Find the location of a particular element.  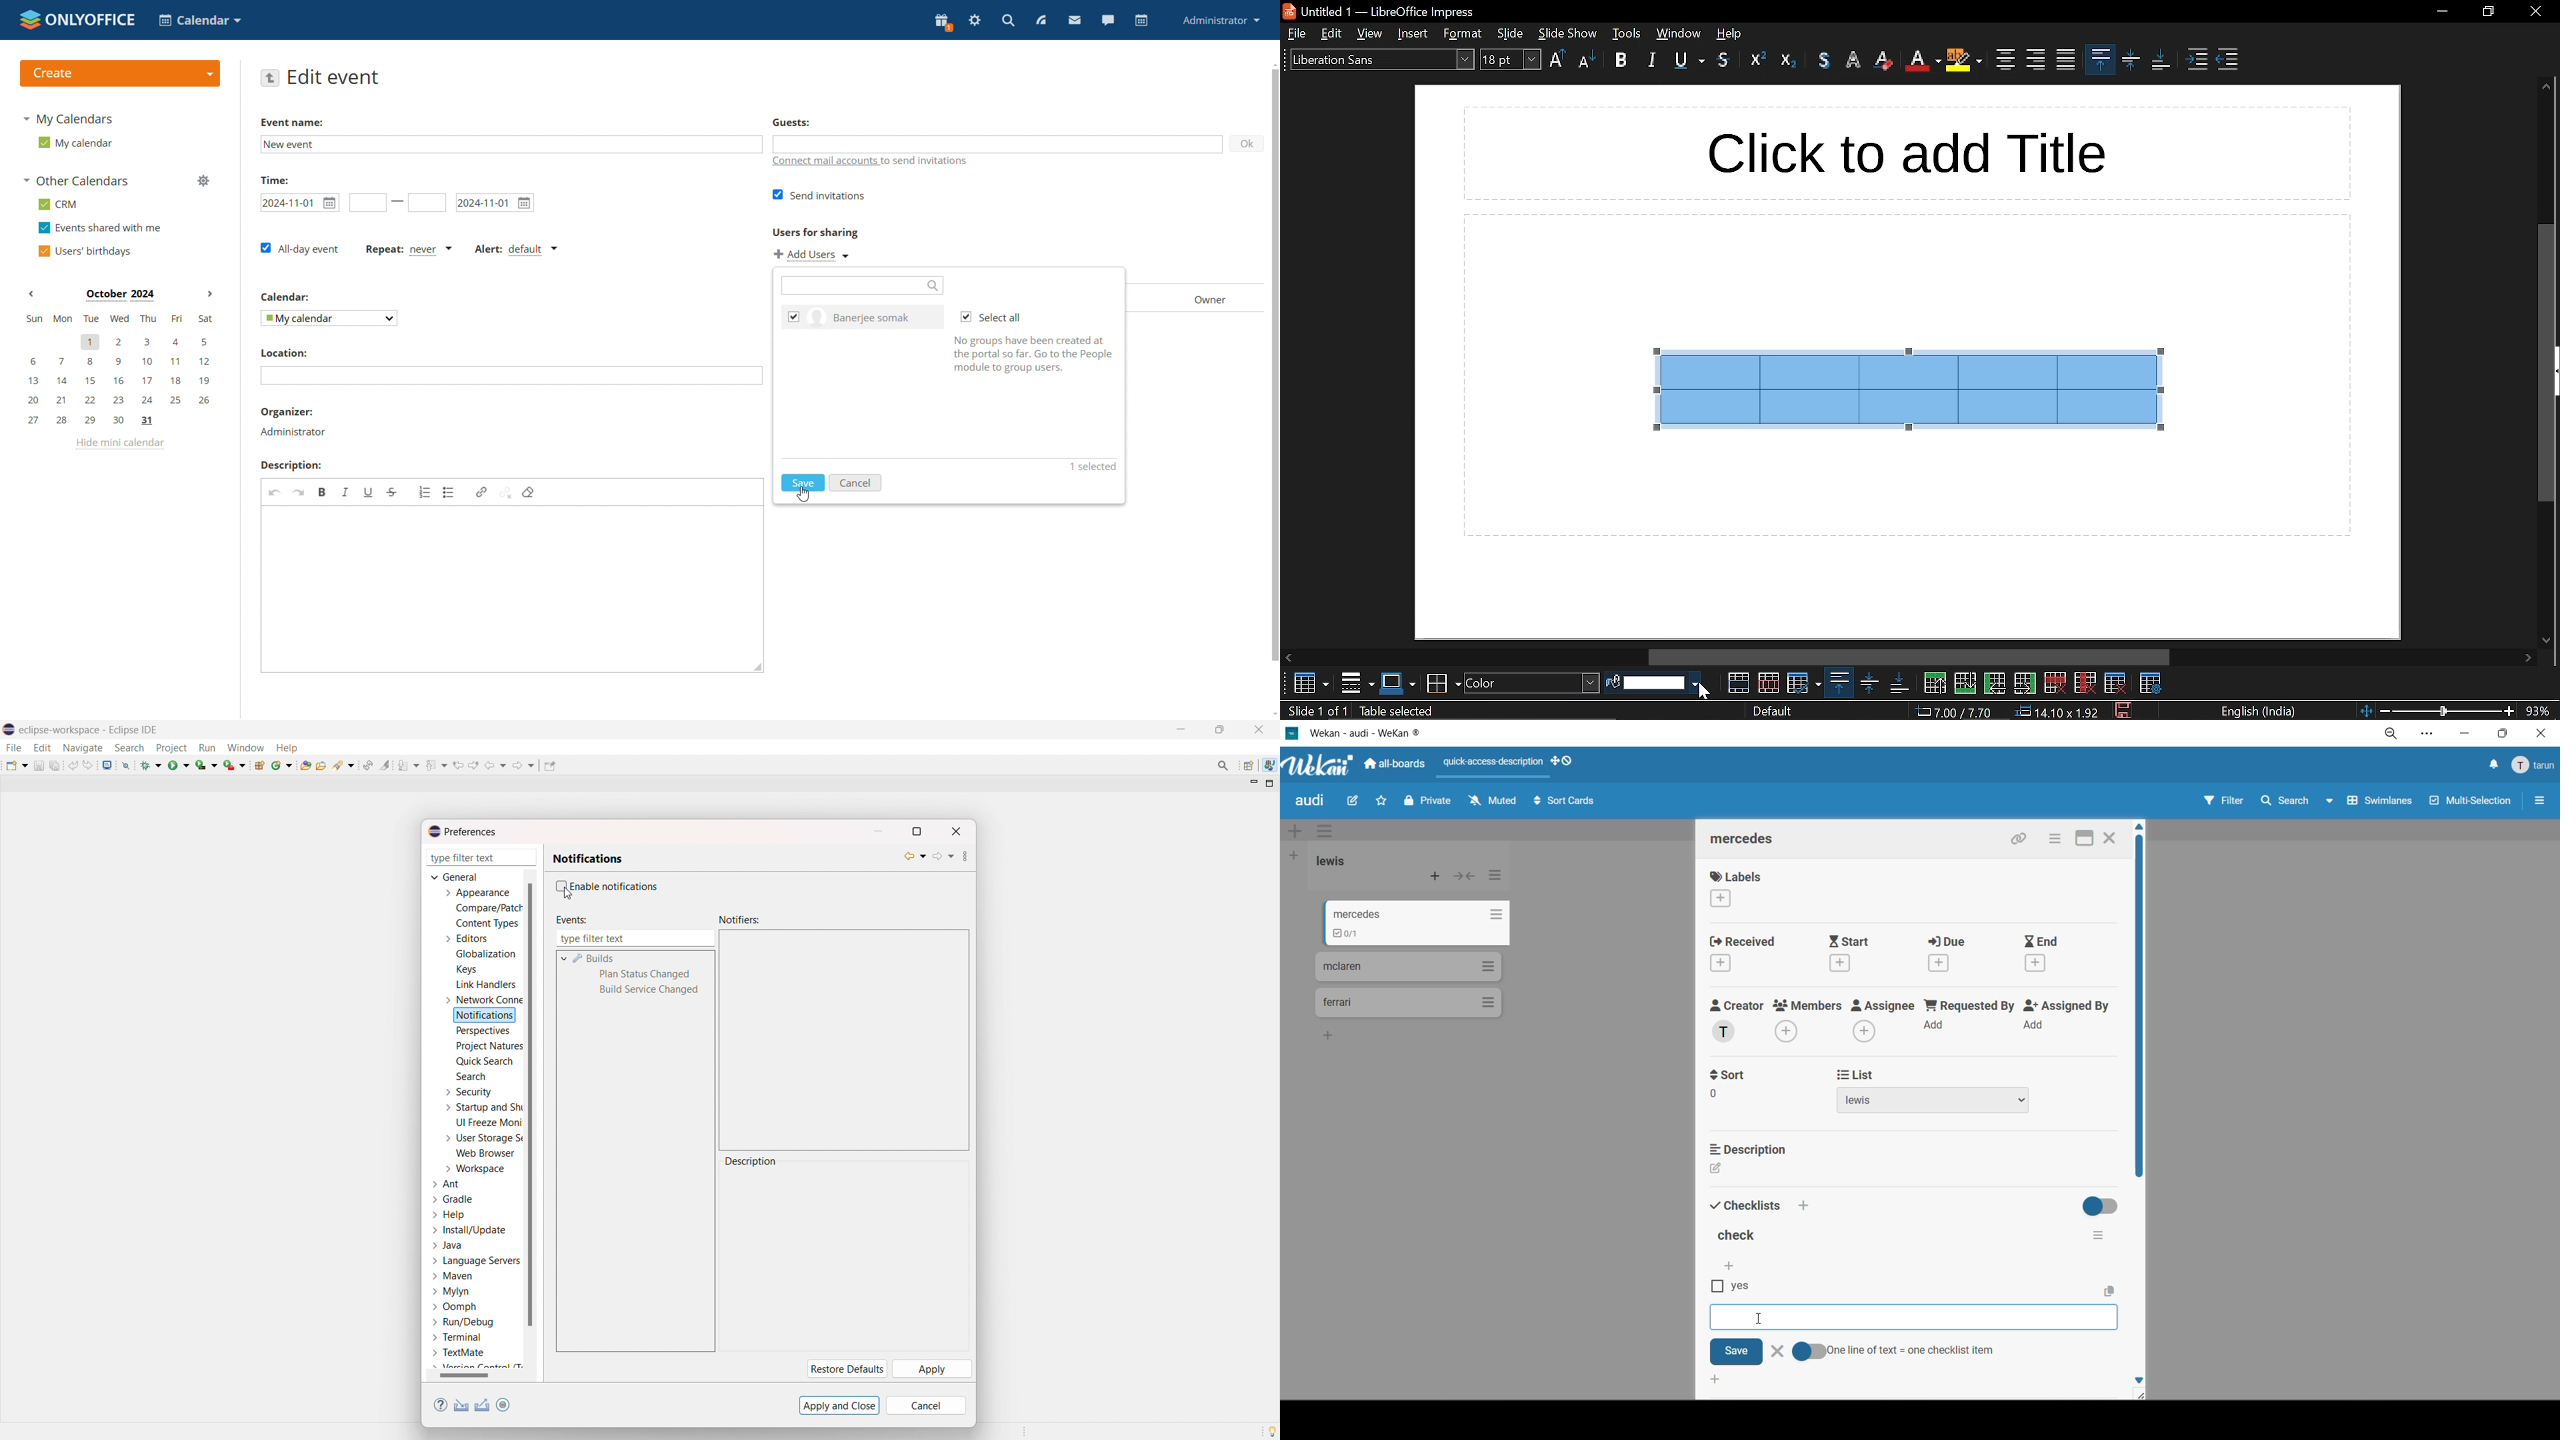

current slide is located at coordinates (1314, 712).